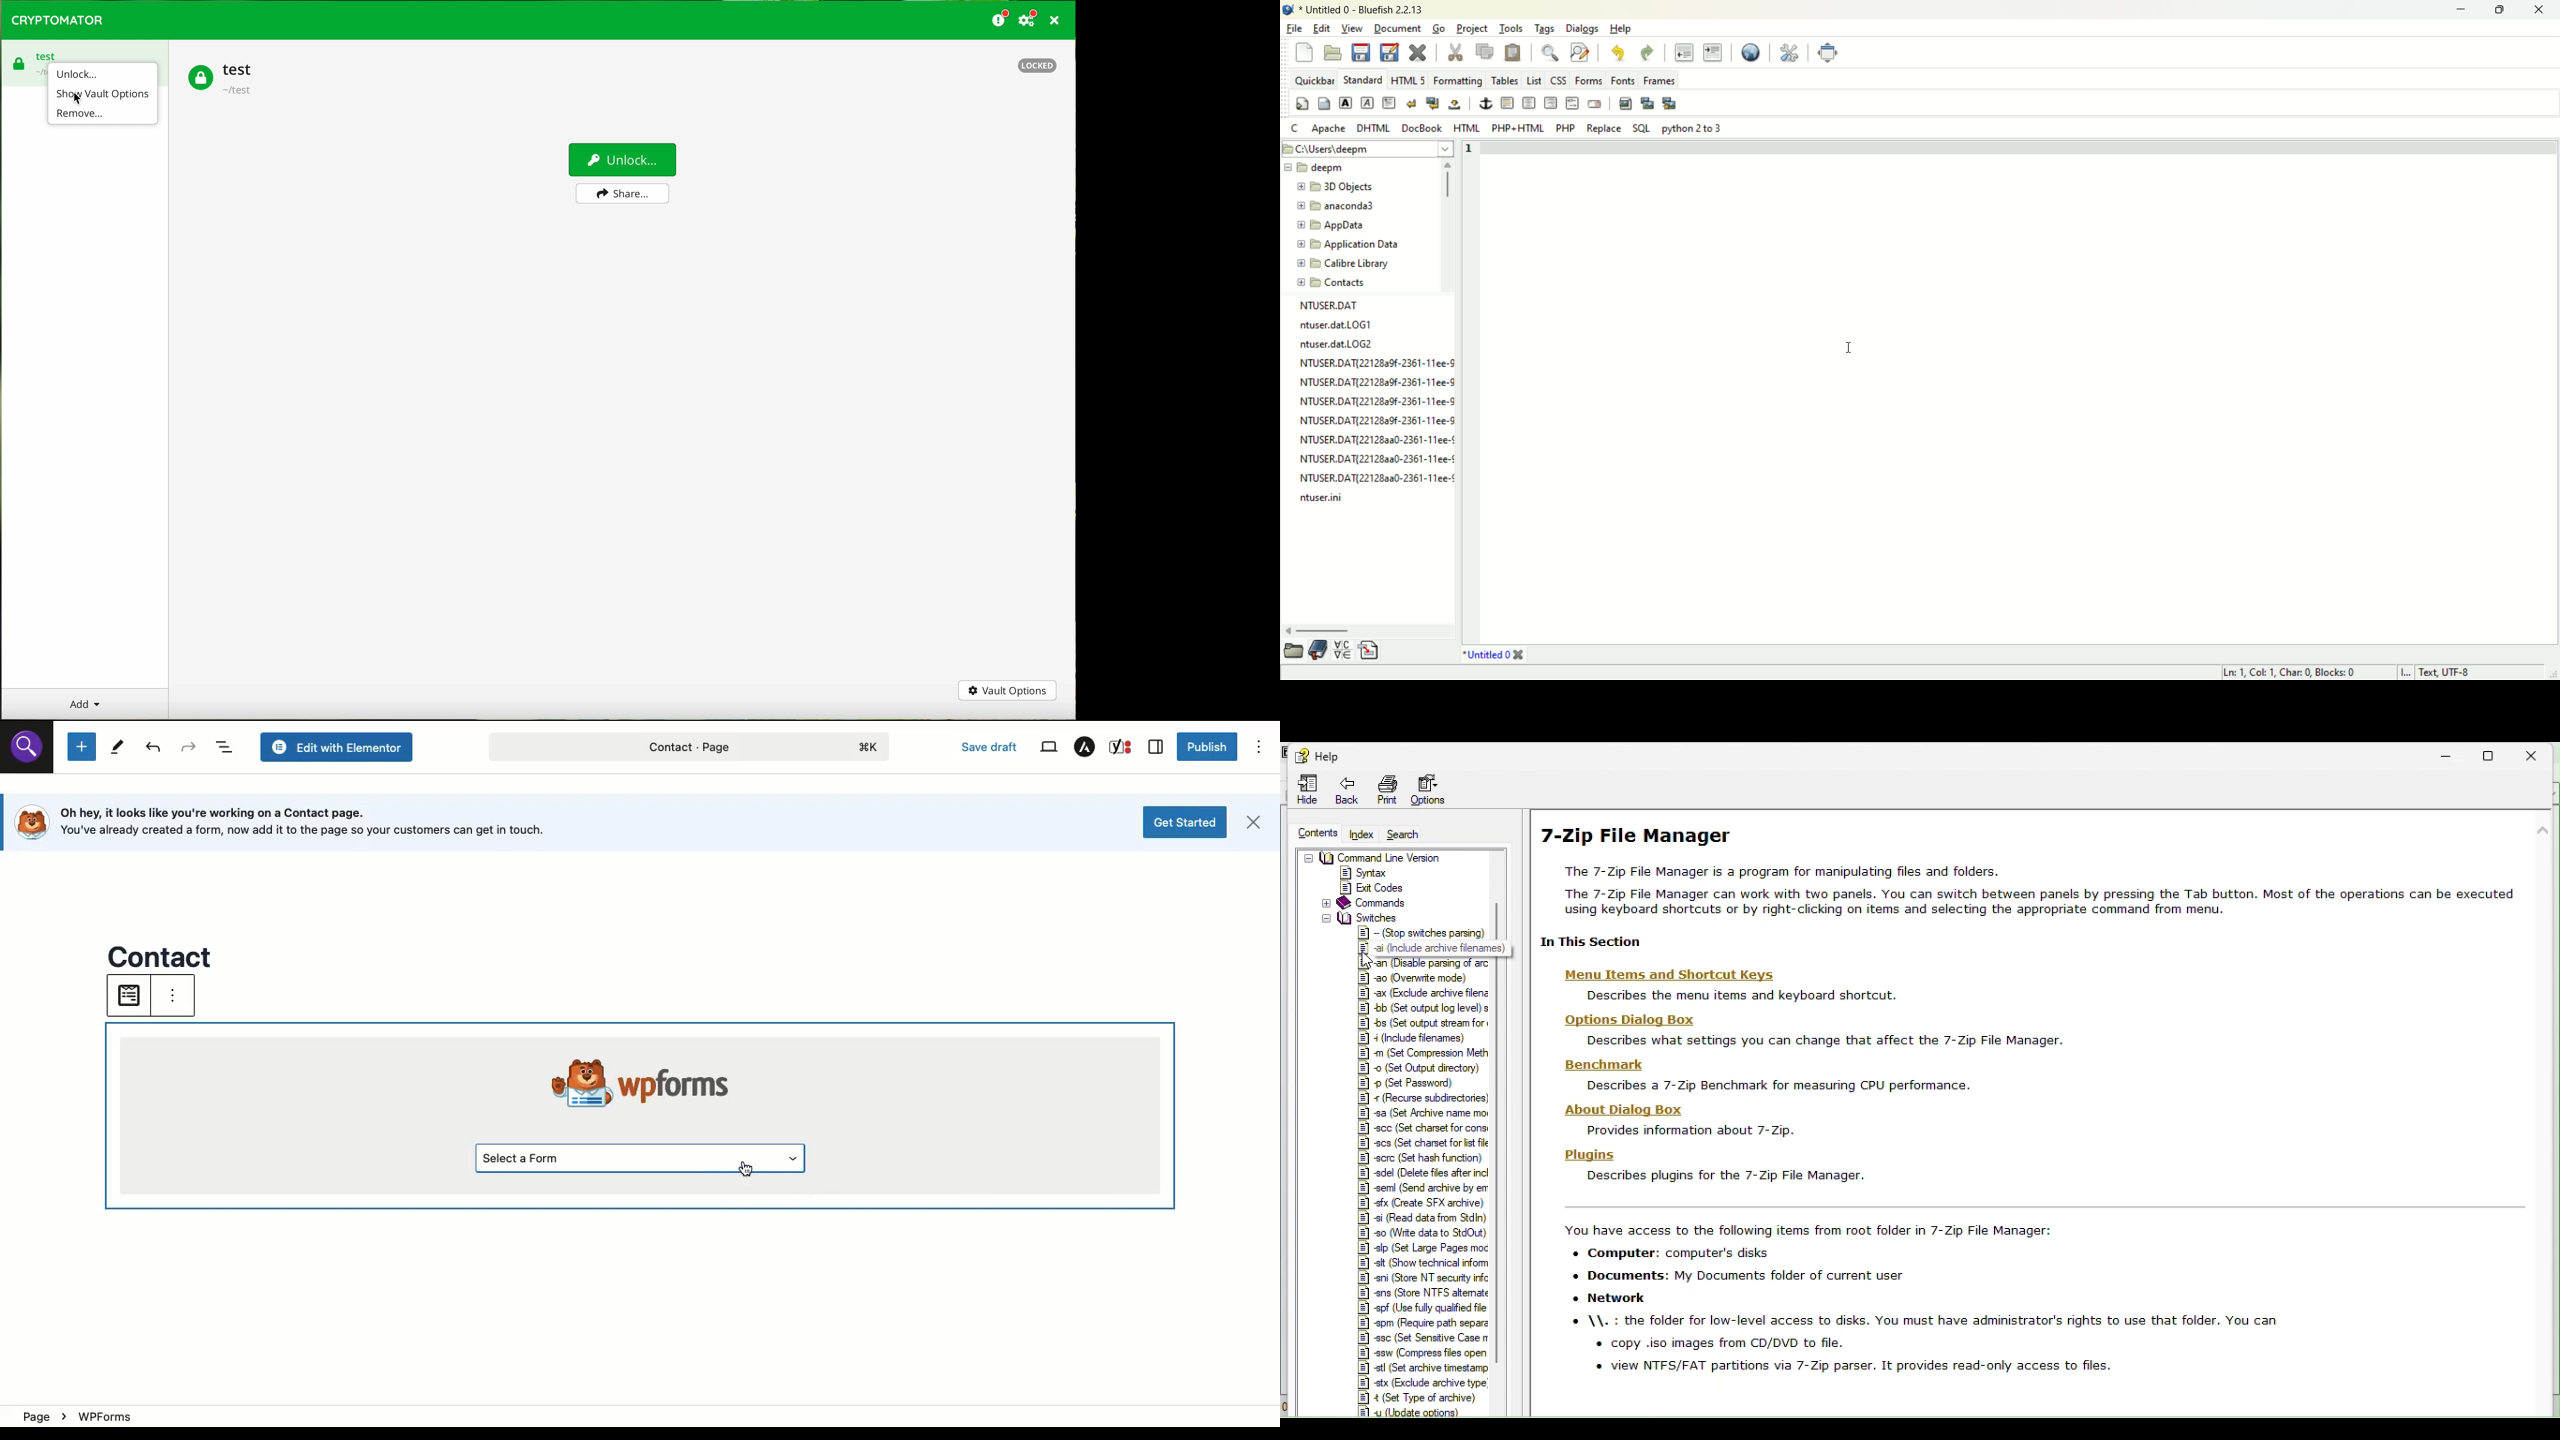 The image size is (2576, 1456). What do you see at coordinates (78, 73) in the screenshot?
I see `unlock` at bounding box center [78, 73].